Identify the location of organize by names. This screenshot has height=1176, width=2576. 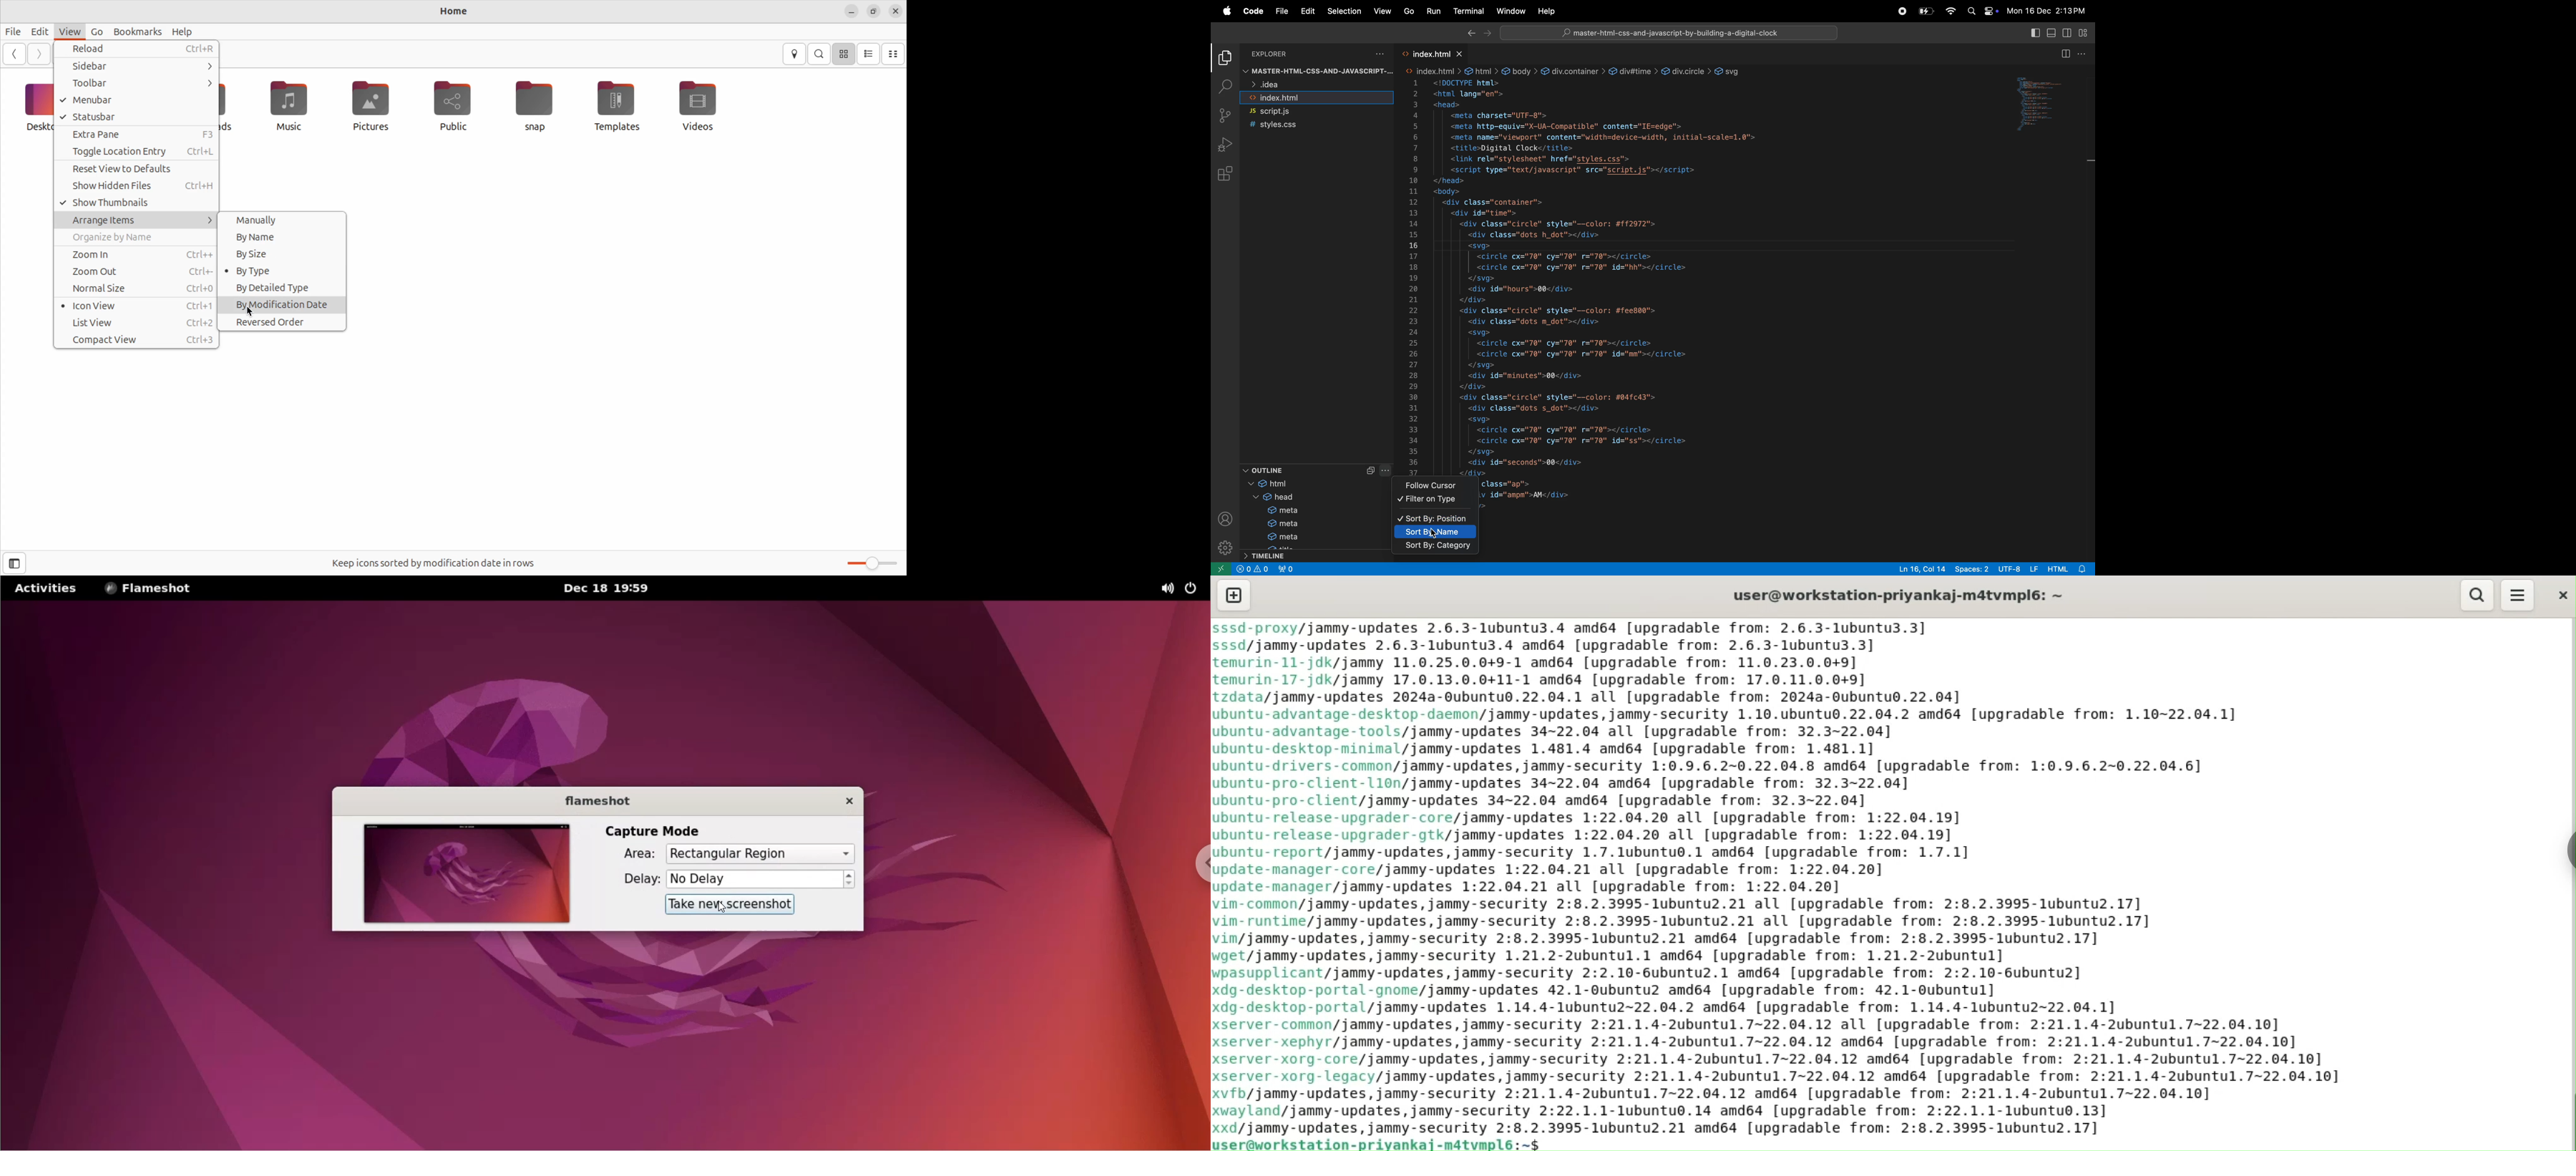
(139, 238).